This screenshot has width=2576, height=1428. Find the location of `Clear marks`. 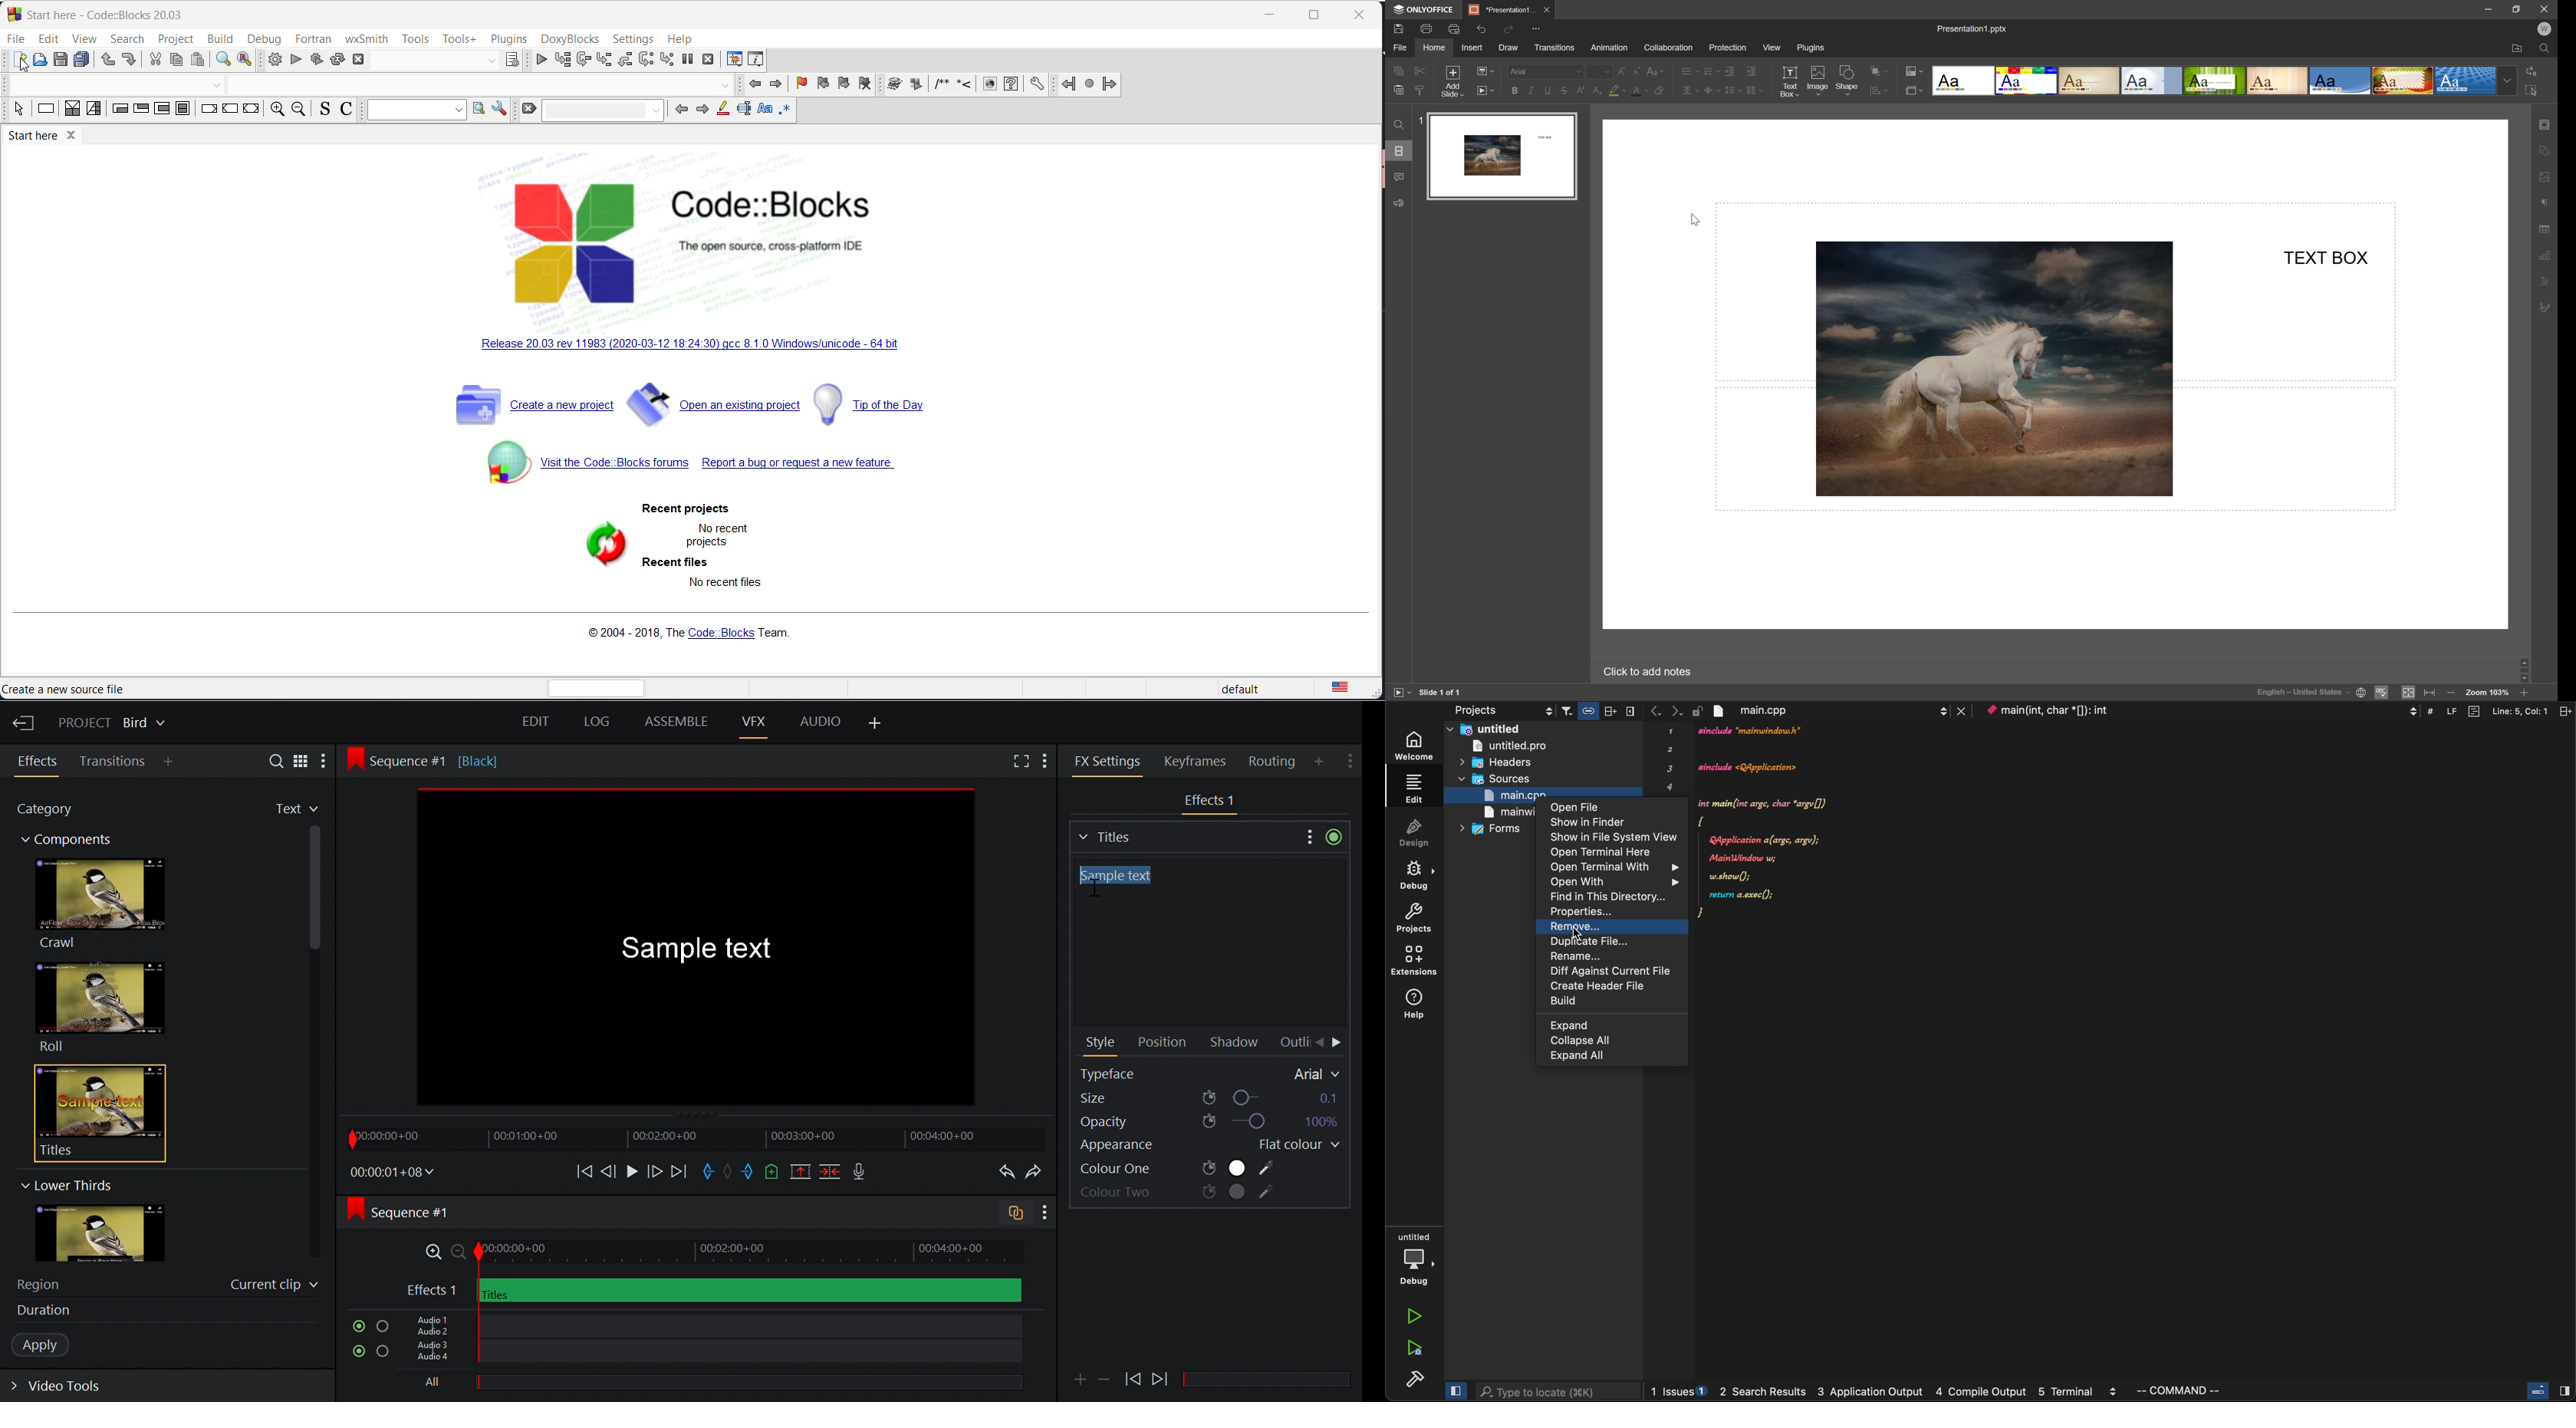

Clear marks is located at coordinates (730, 1171).